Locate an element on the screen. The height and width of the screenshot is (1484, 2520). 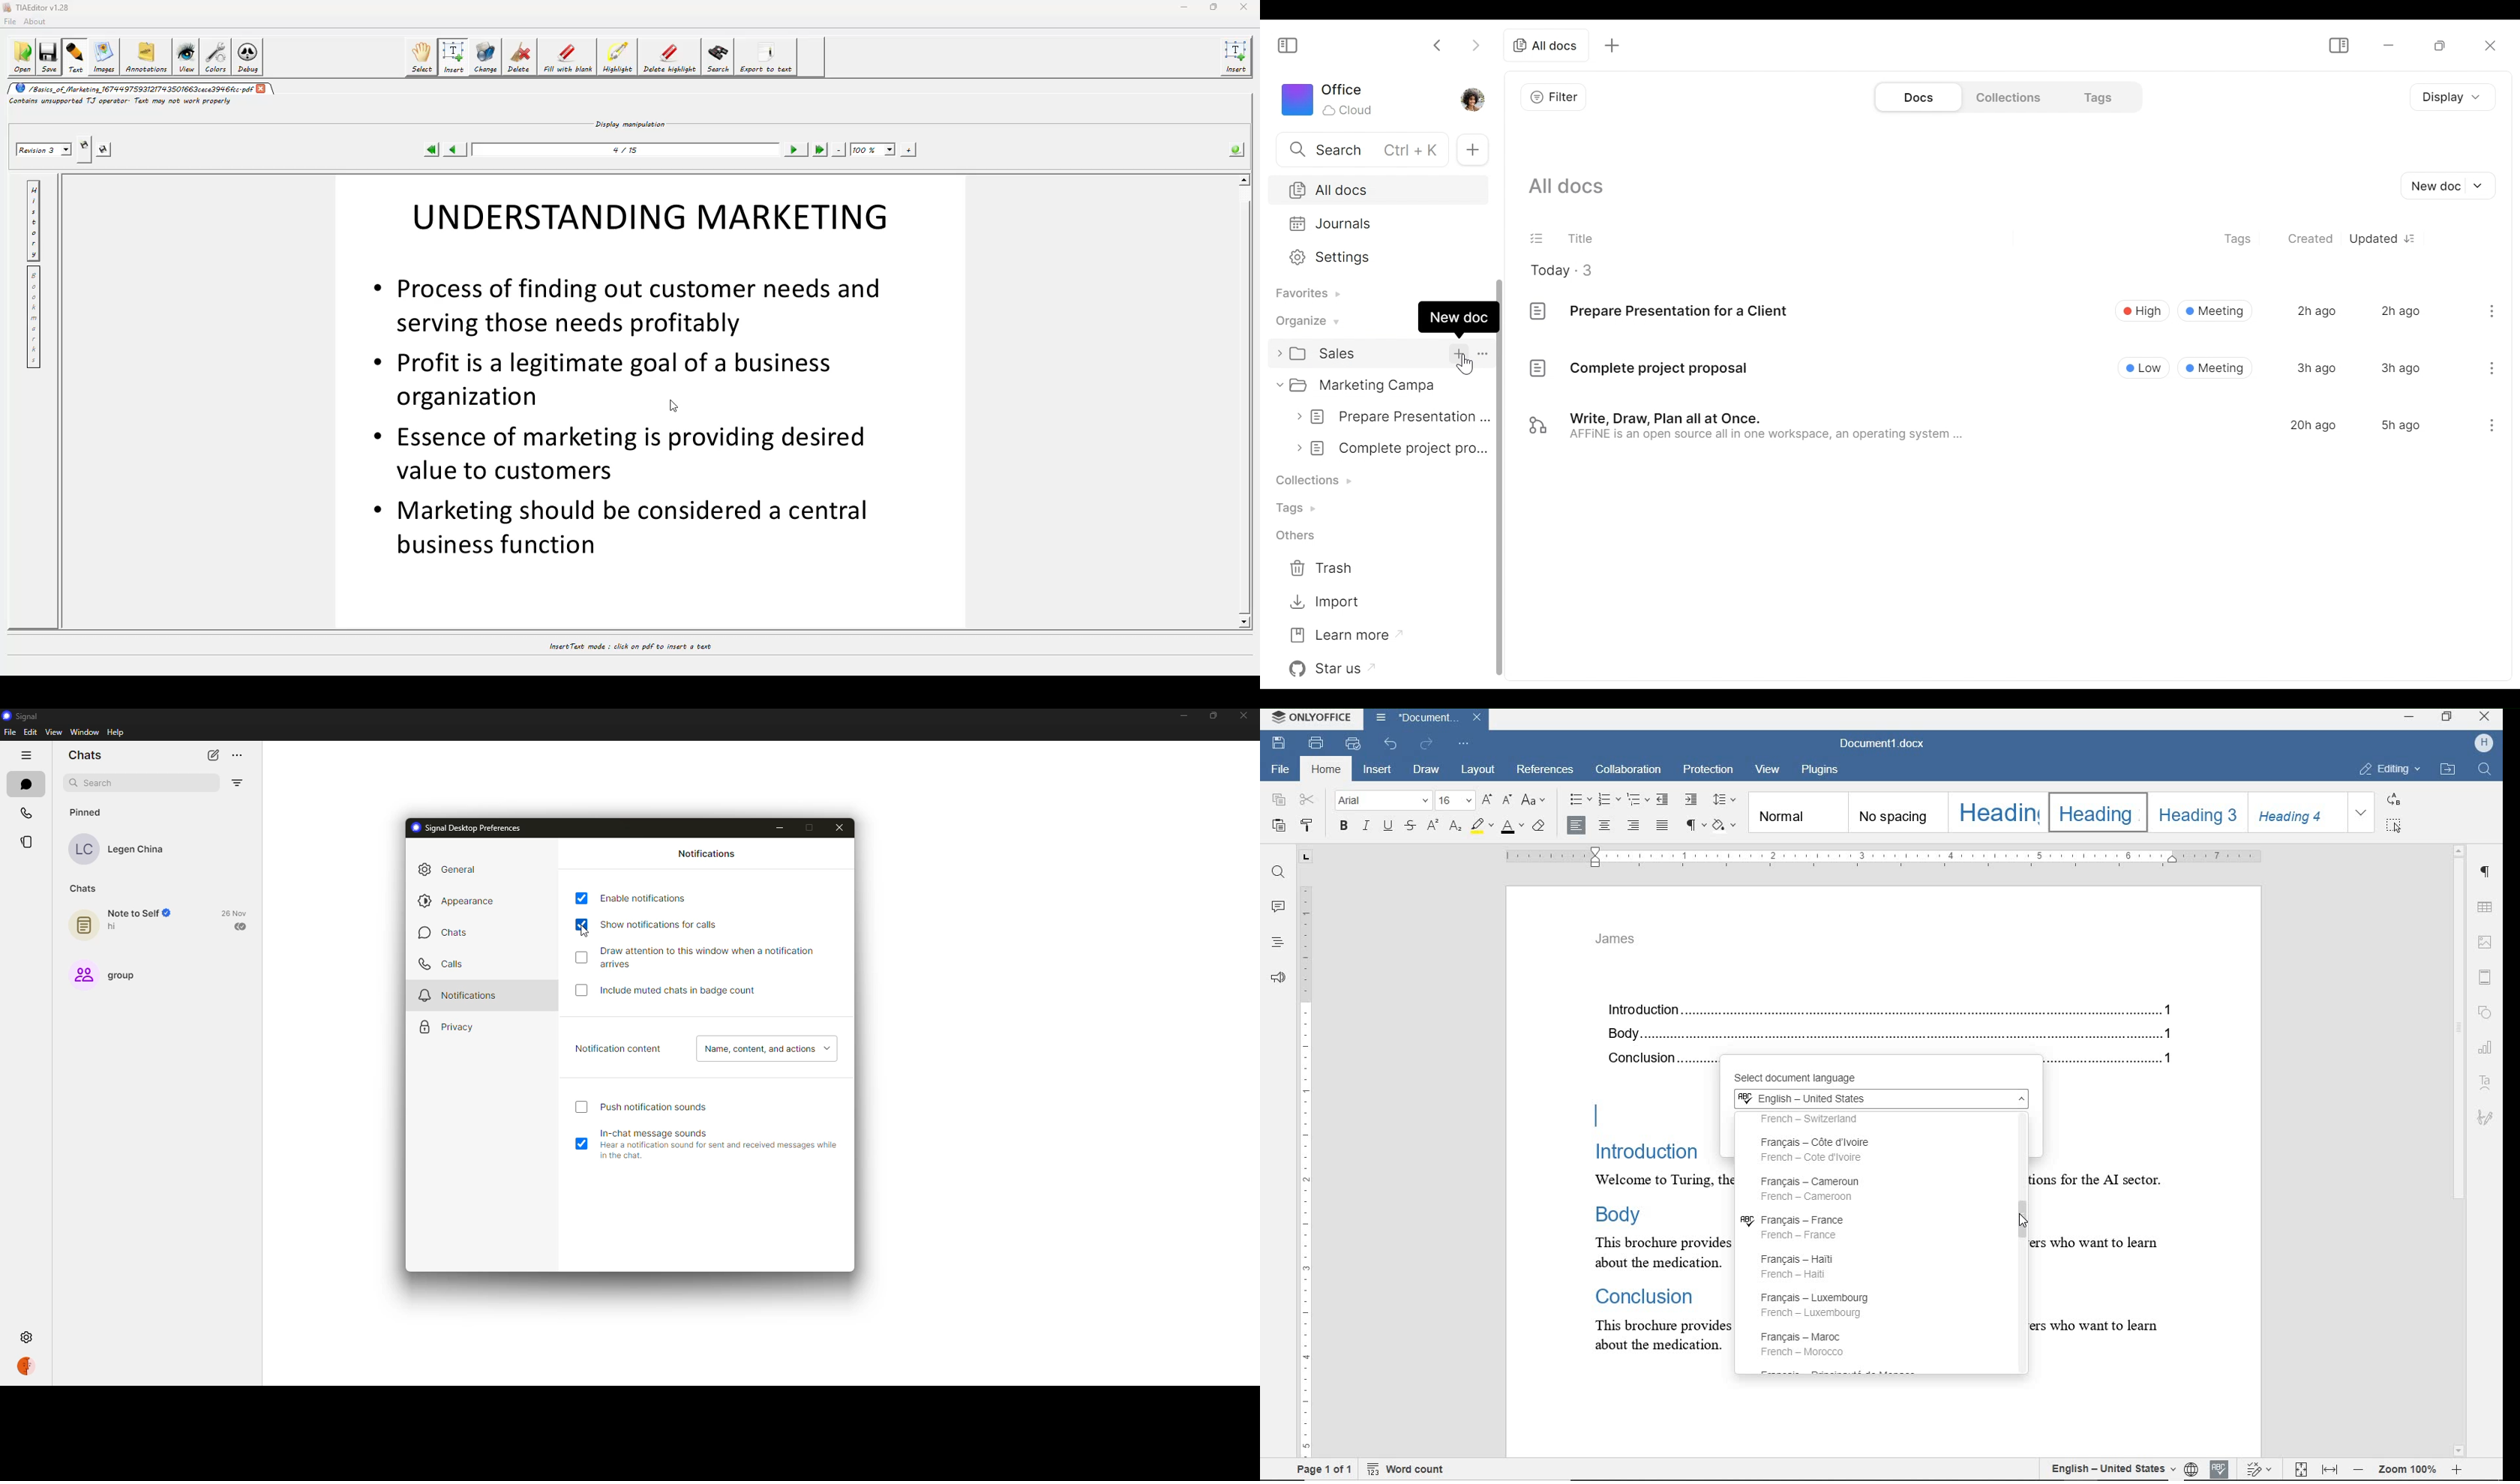
filter is located at coordinates (234, 782).